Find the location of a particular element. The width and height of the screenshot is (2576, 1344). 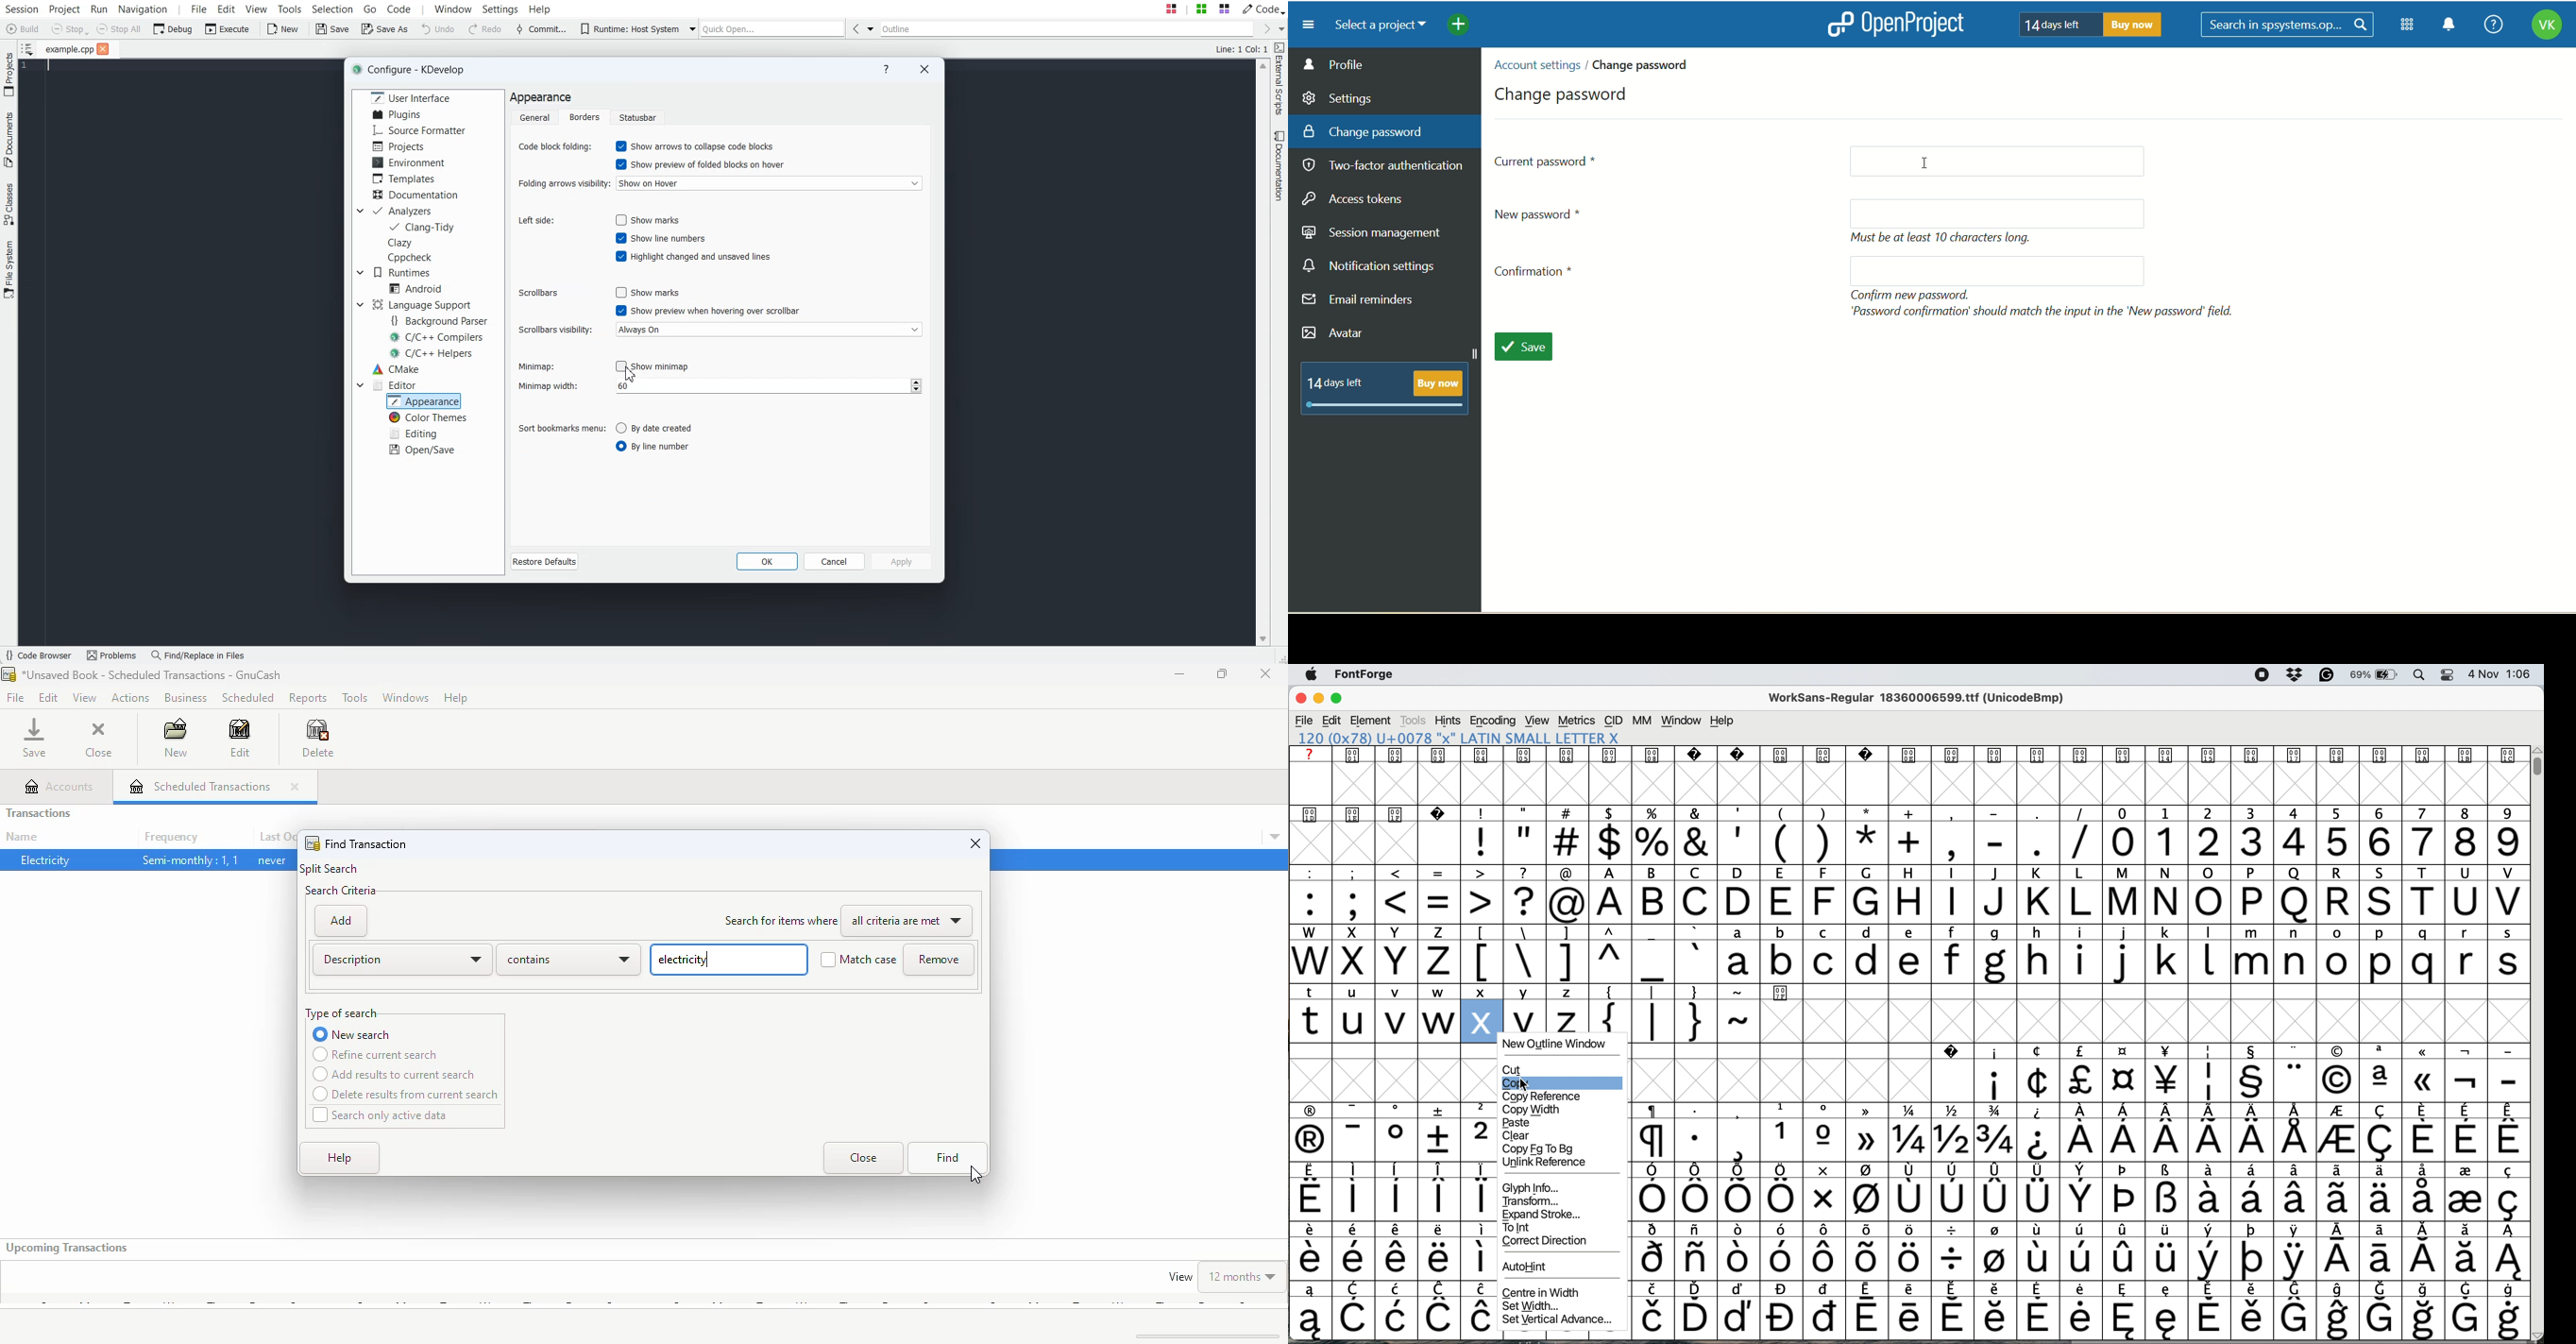

hints is located at coordinates (1448, 722).